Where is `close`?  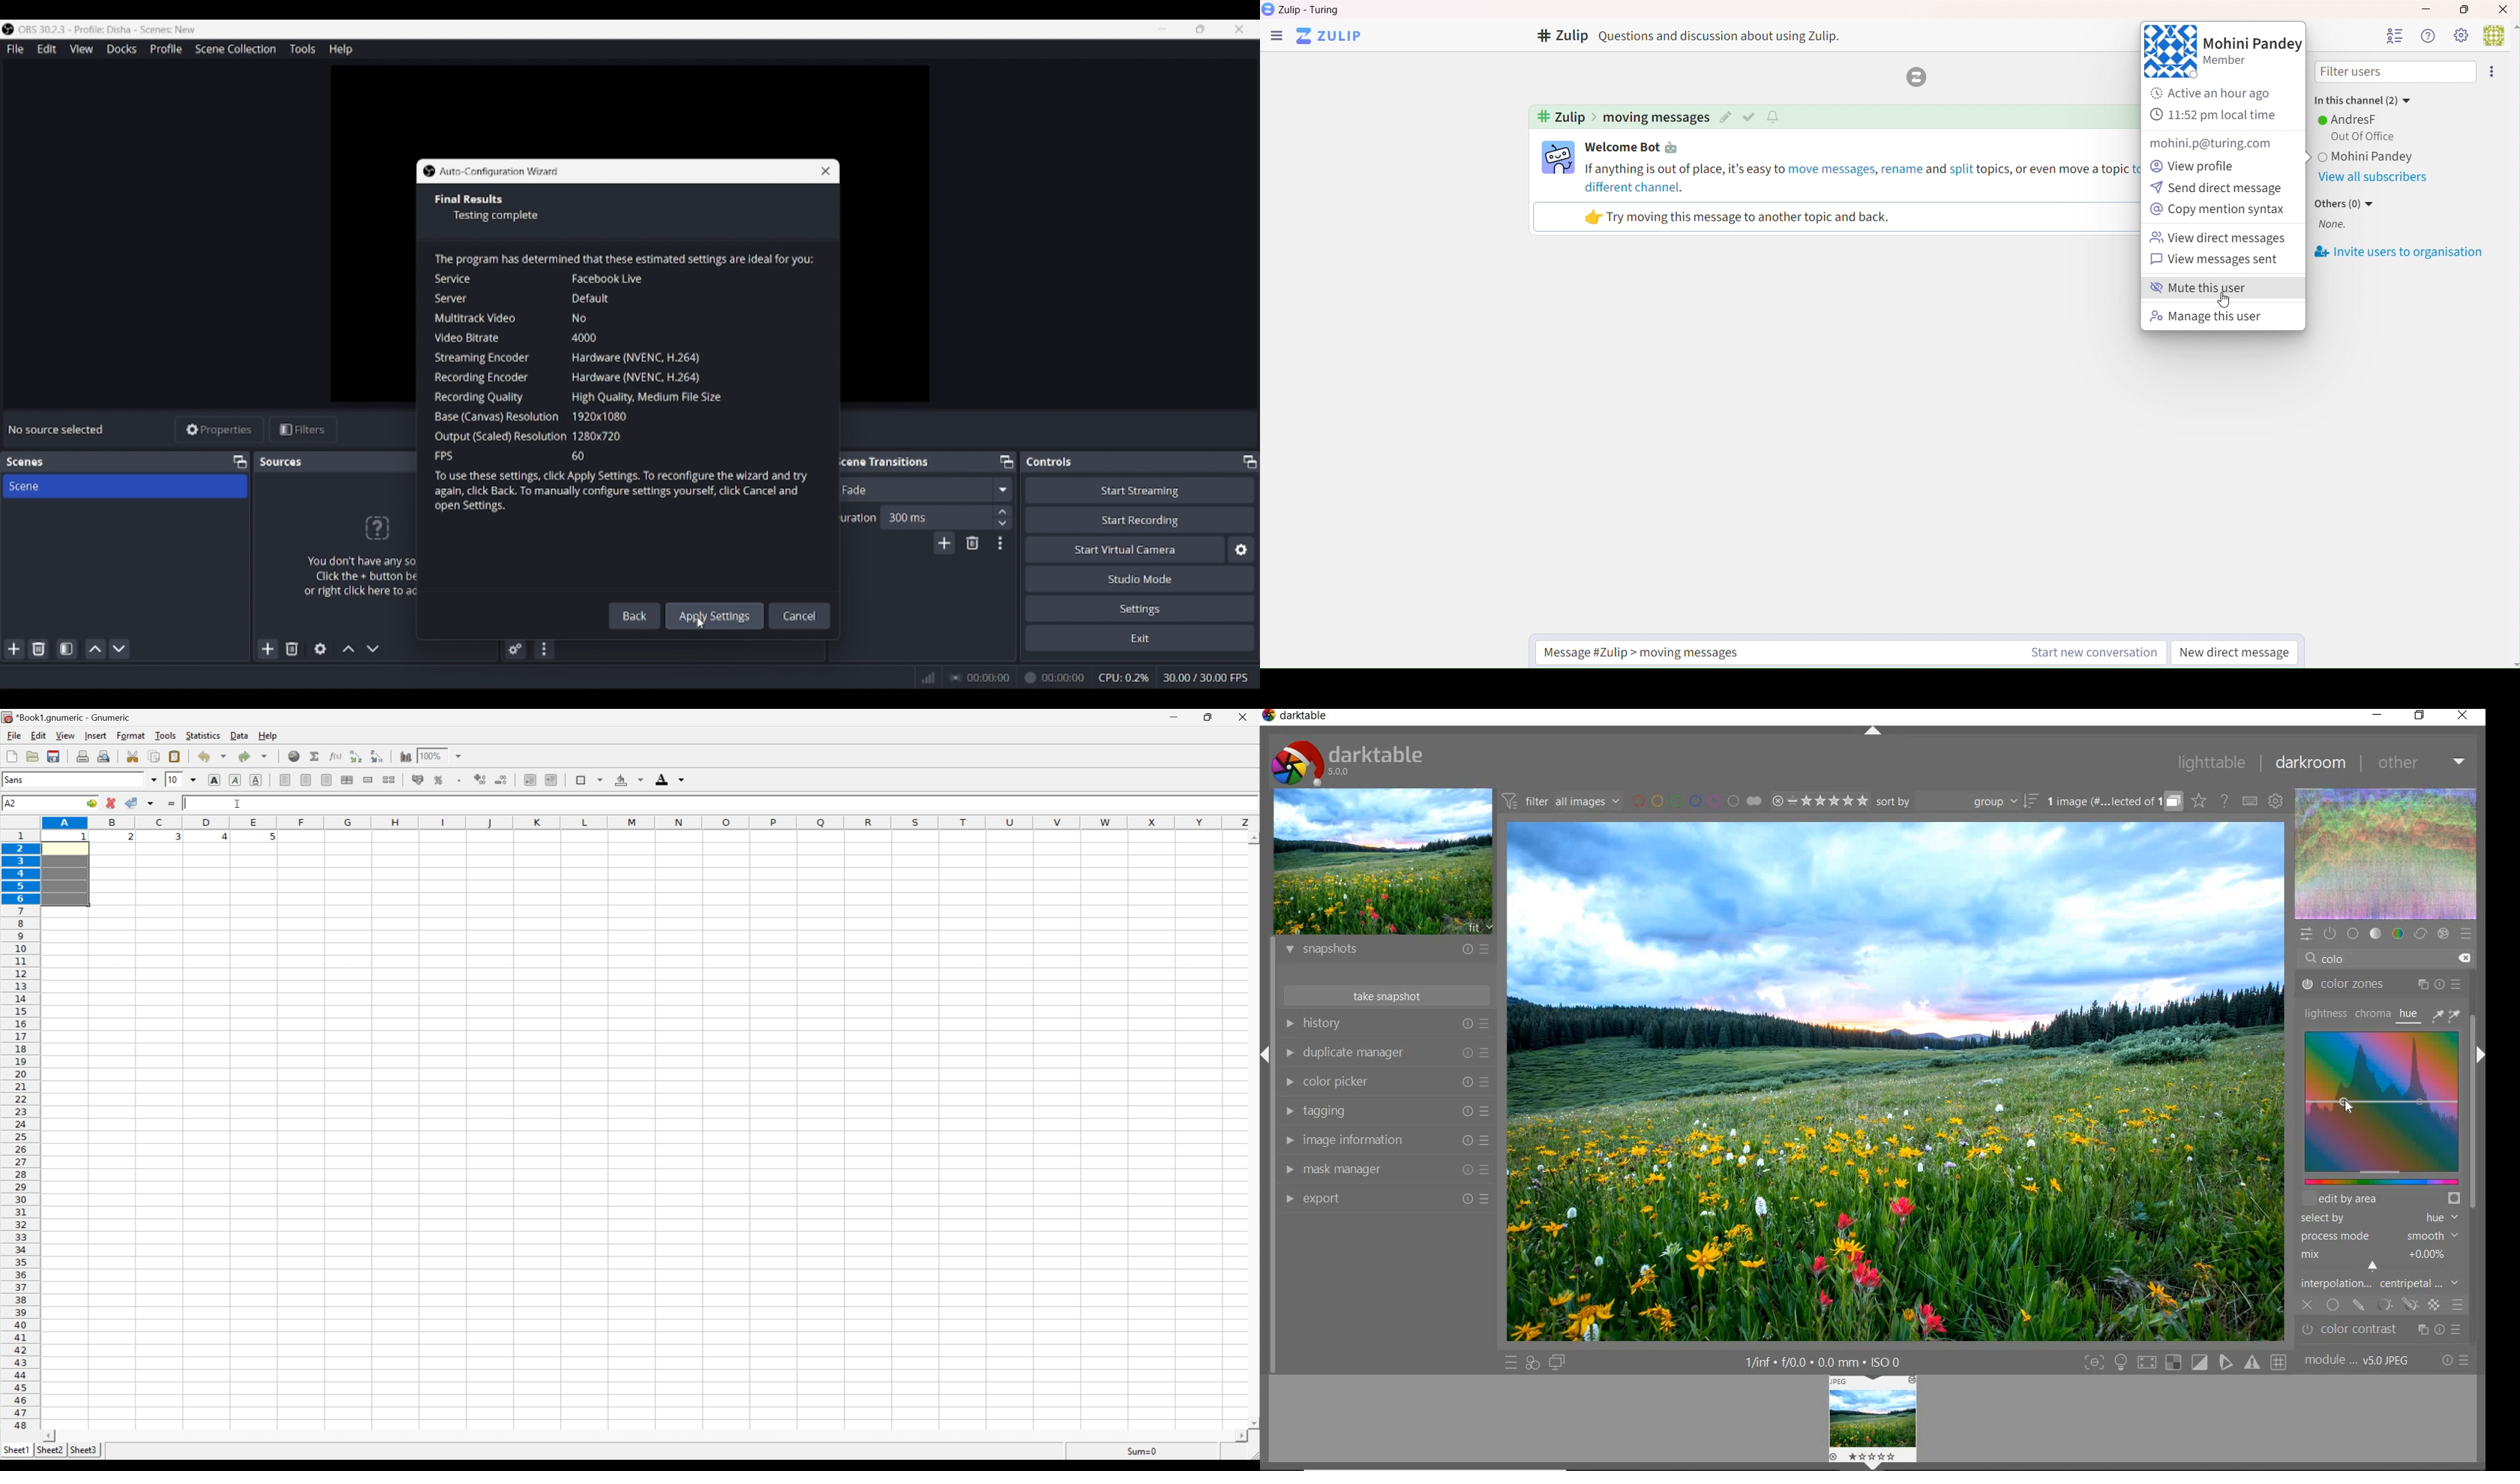
close is located at coordinates (2464, 715).